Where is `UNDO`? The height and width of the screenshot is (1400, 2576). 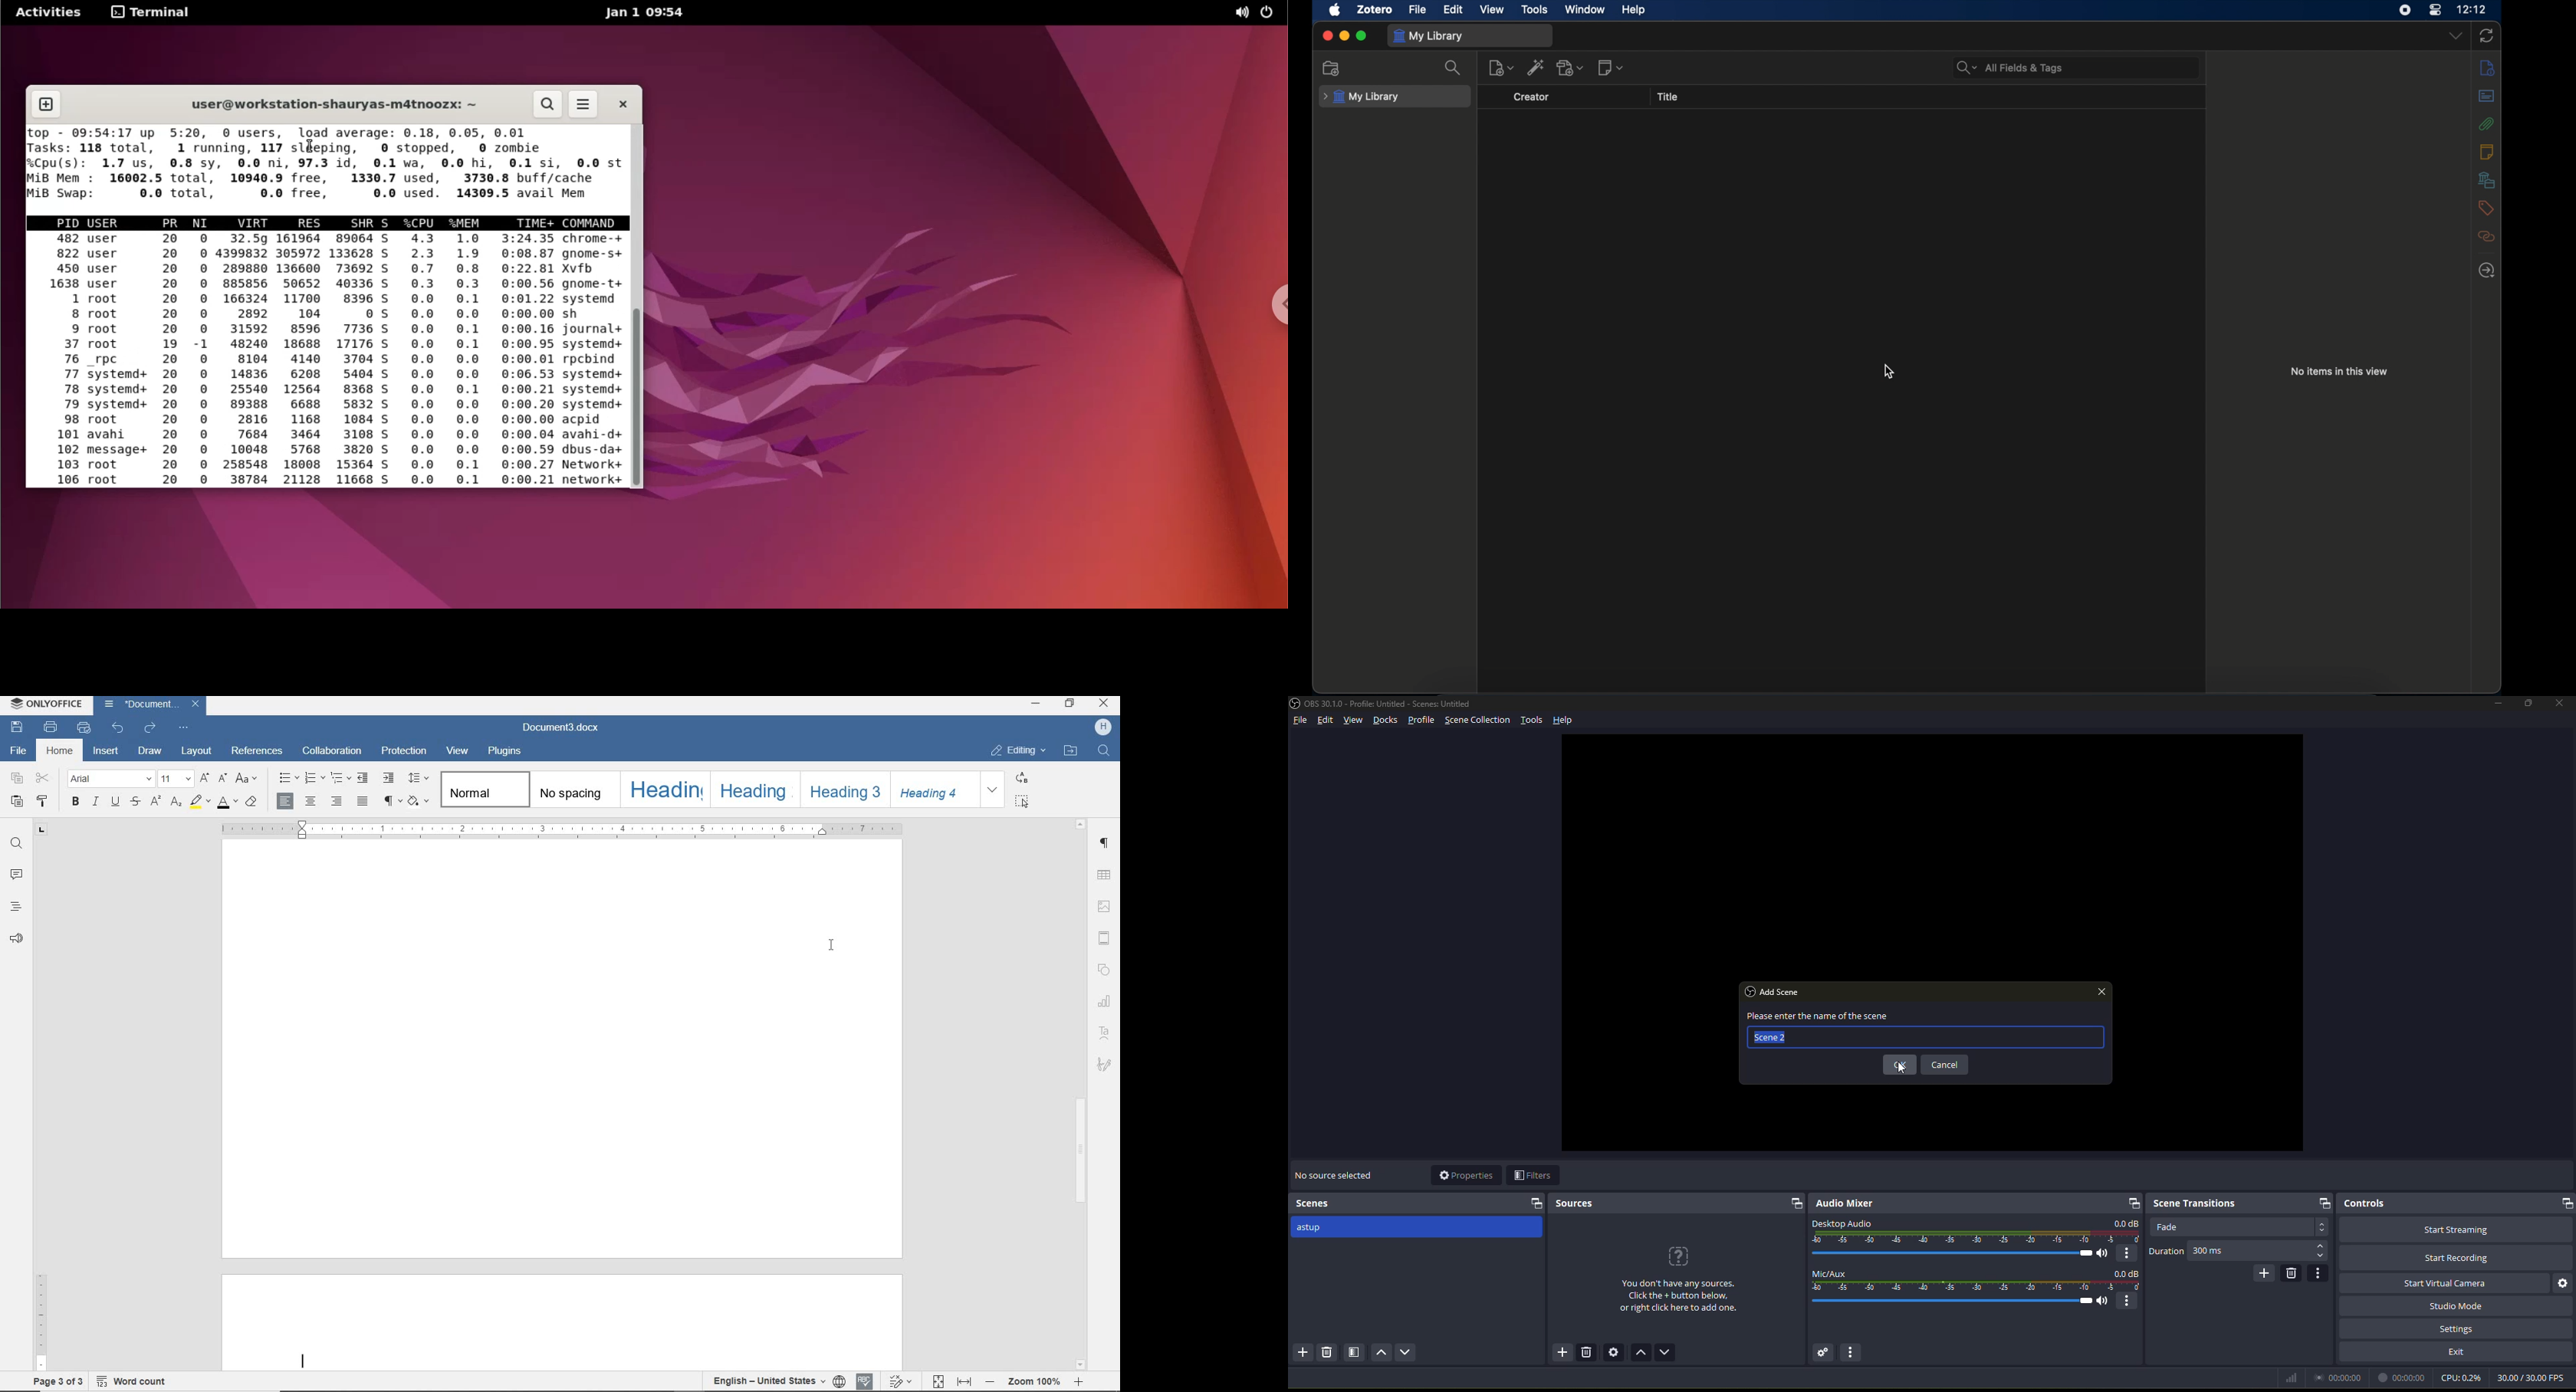
UNDO is located at coordinates (119, 727).